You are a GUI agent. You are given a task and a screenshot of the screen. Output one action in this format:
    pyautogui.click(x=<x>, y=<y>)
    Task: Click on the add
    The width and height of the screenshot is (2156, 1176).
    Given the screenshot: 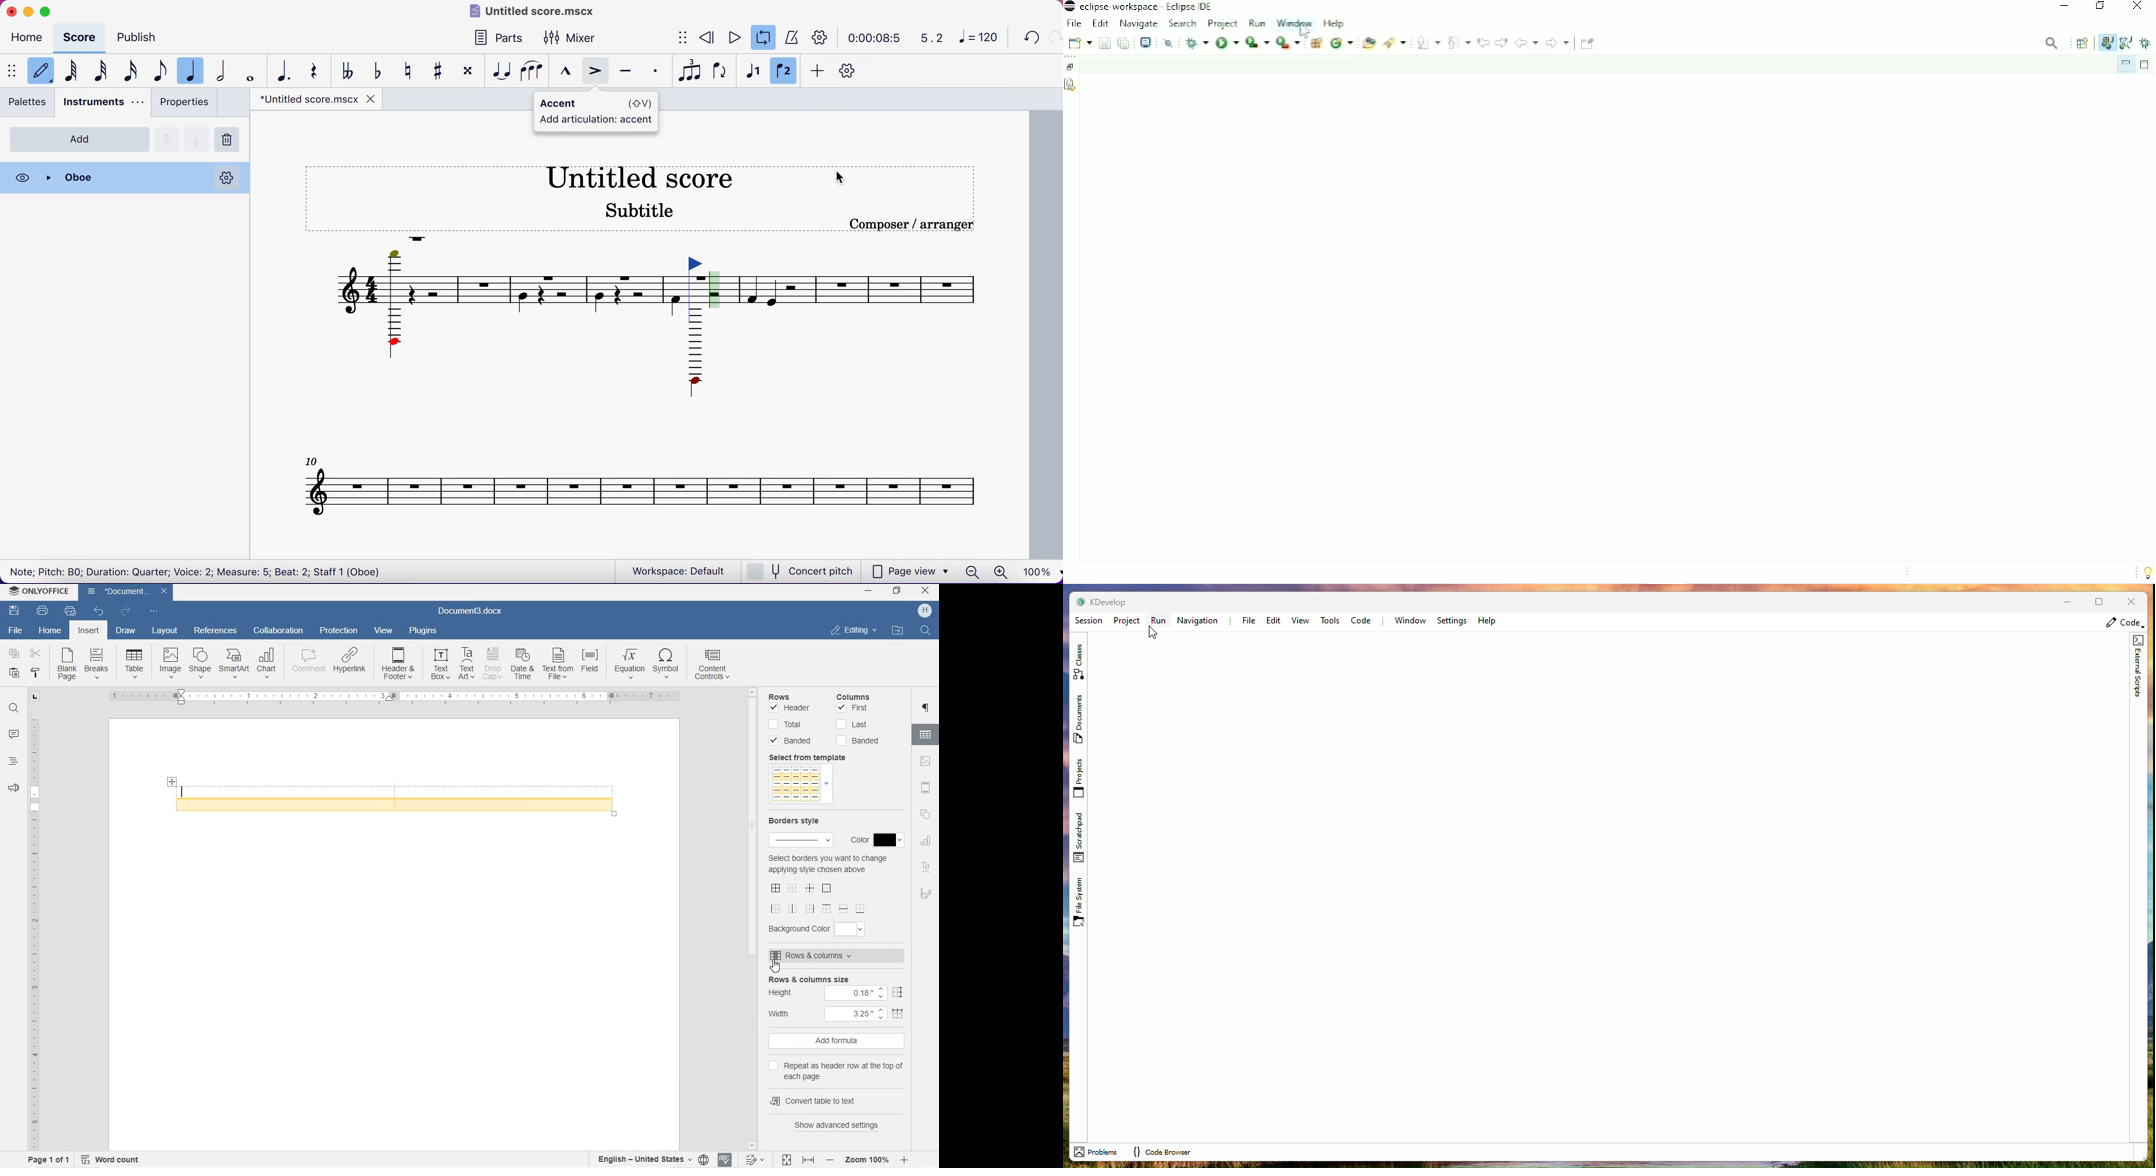 What is the action you would take?
    pyautogui.click(x=80, y=139)
    